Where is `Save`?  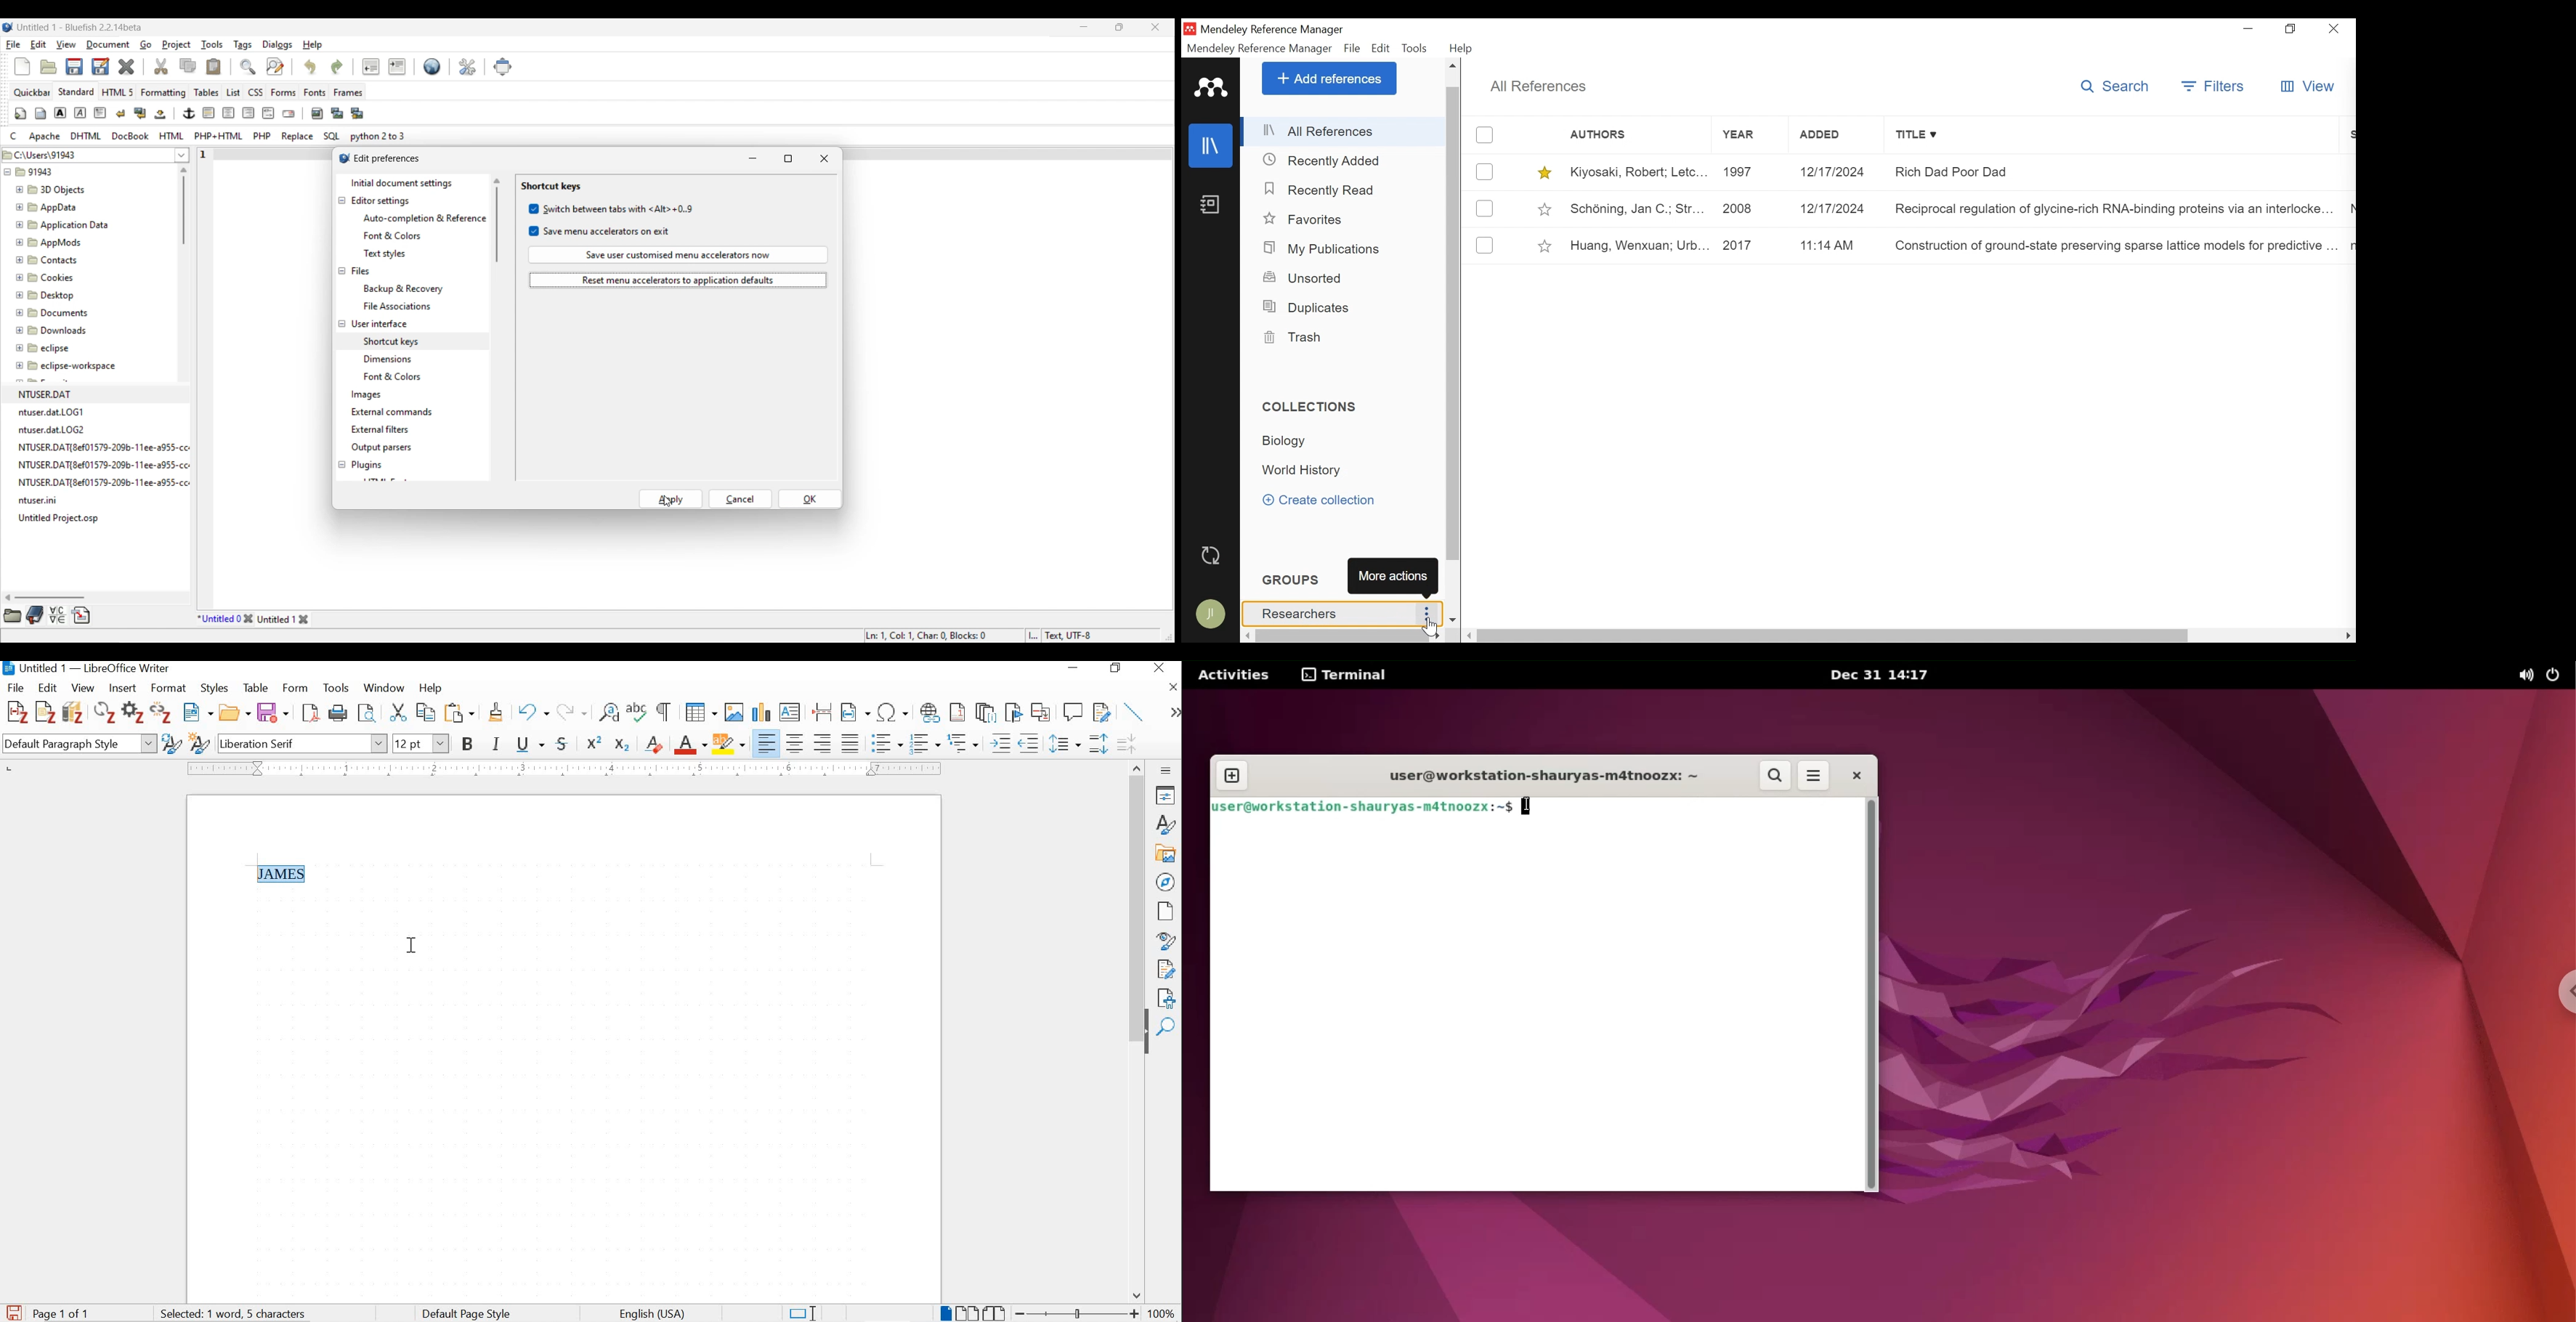
Save is located at coordinates (87, 66).